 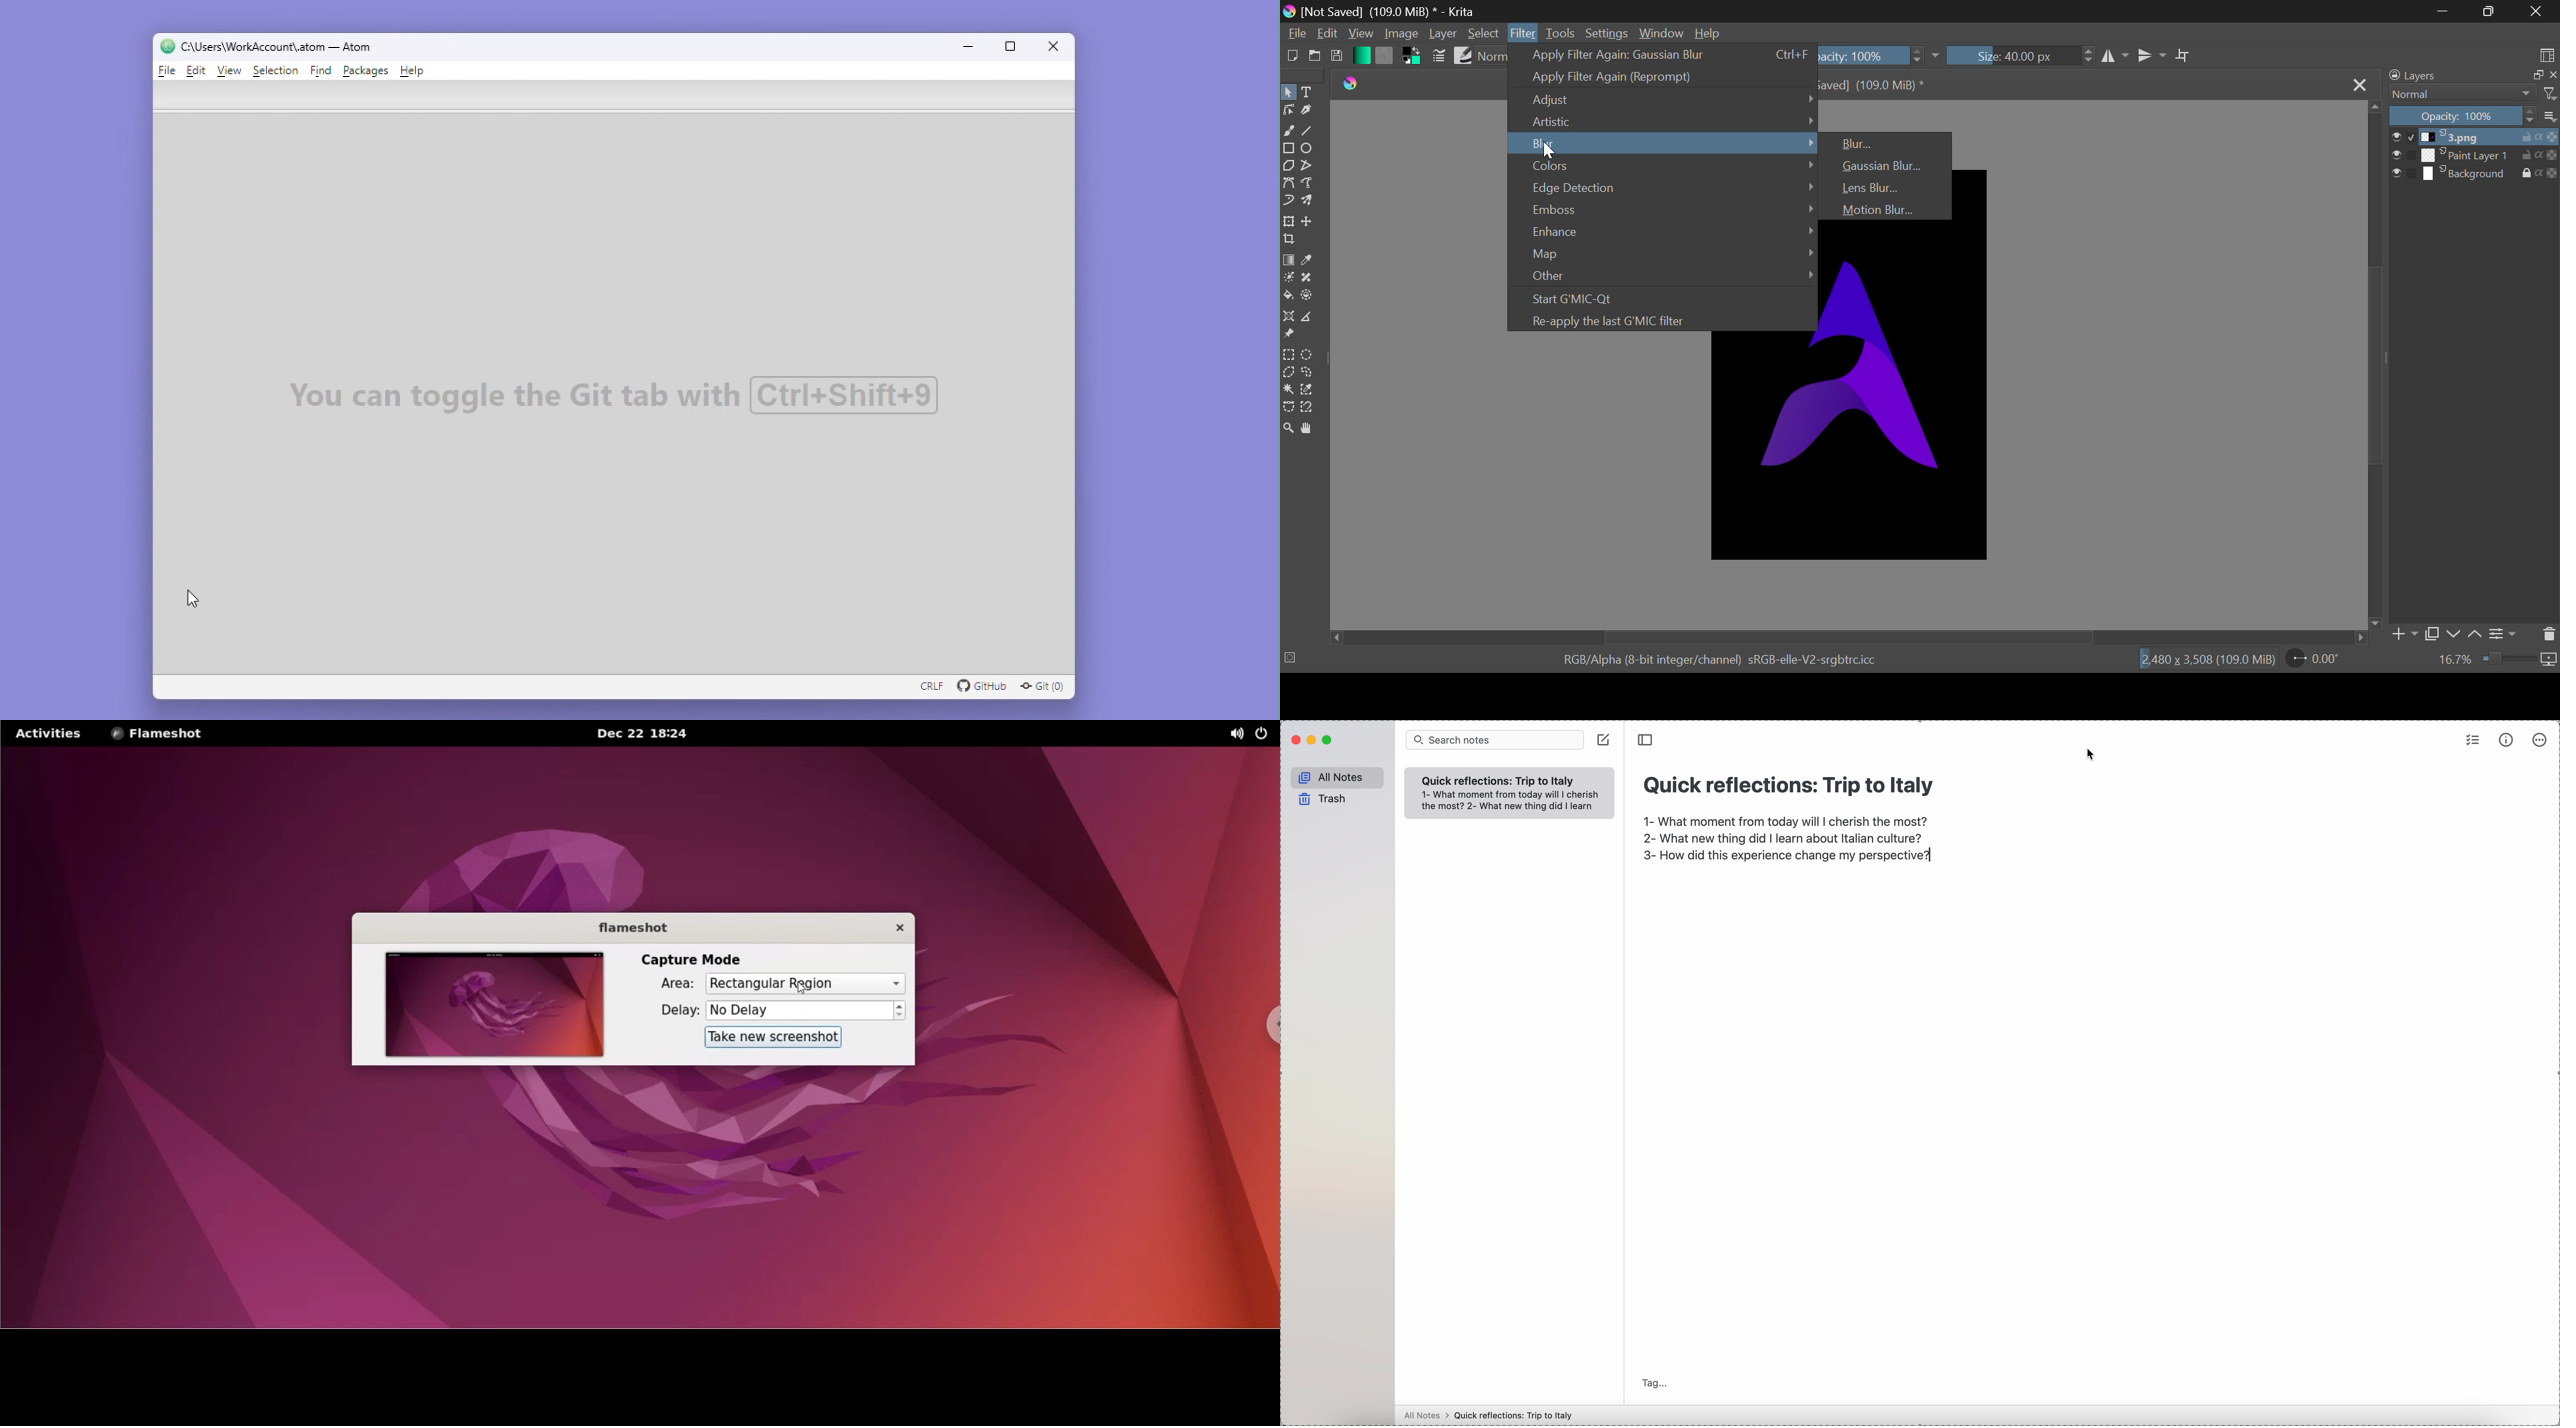 I want to click on Calligraphic Tool, so click(x=1307, y=111).